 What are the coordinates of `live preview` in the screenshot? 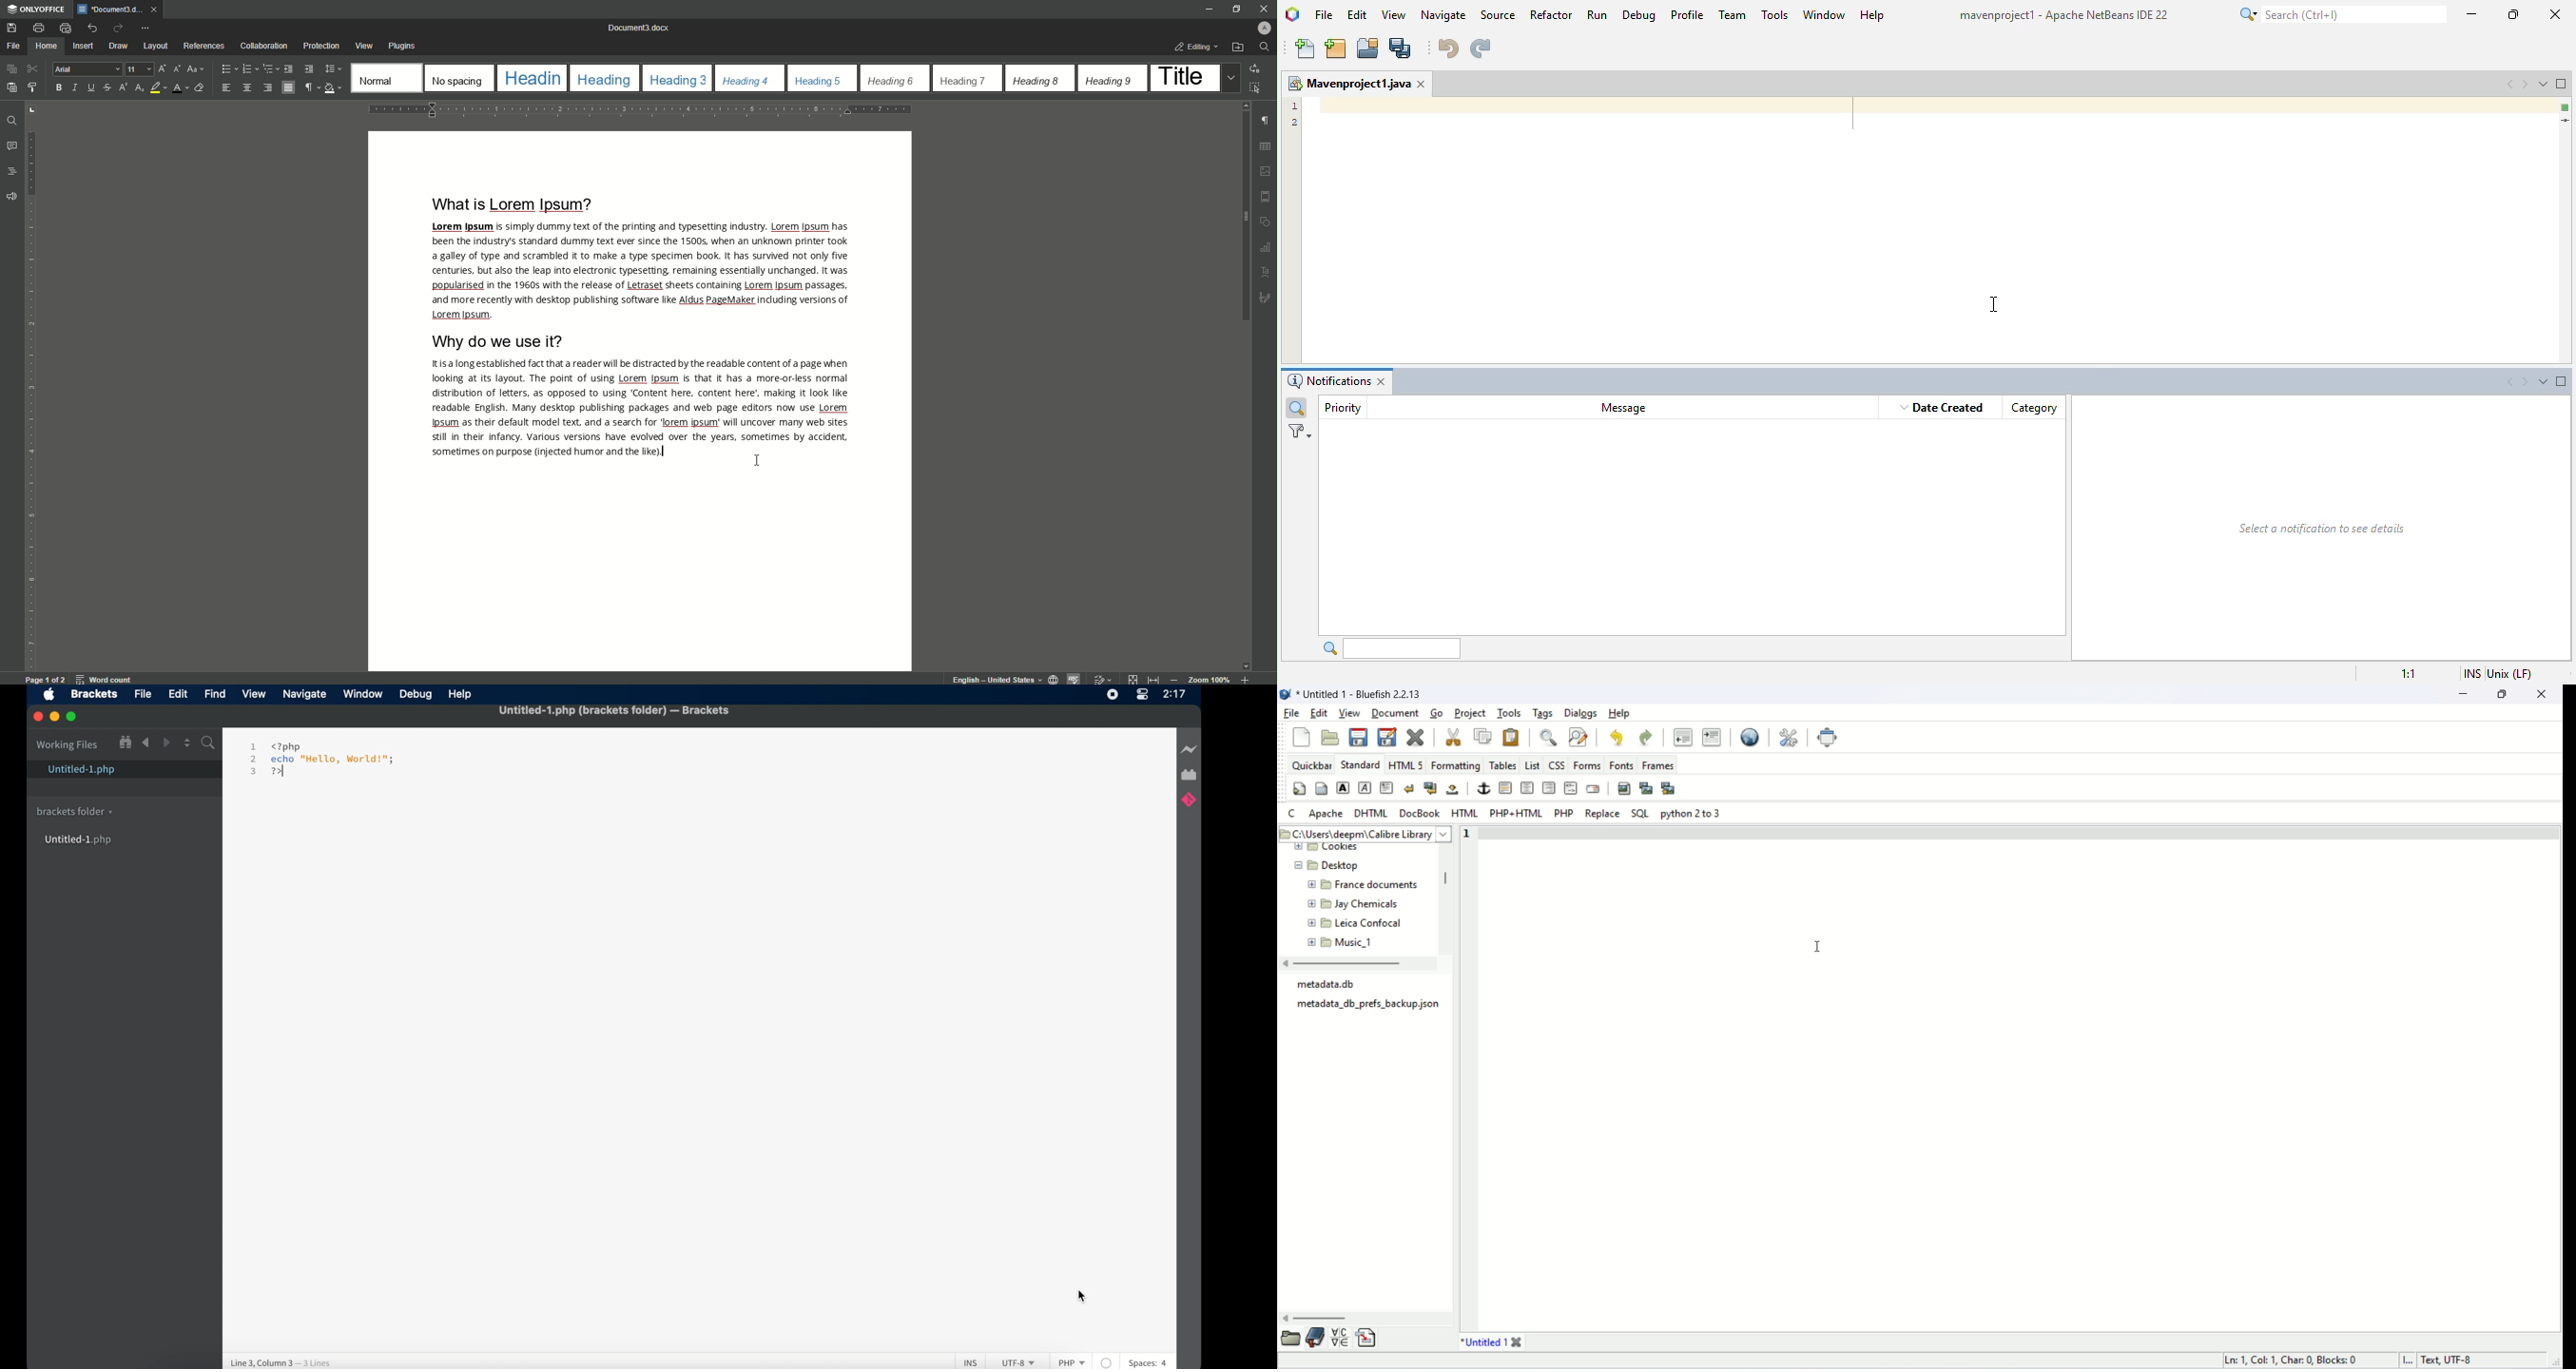 It's located at (1190, 750).